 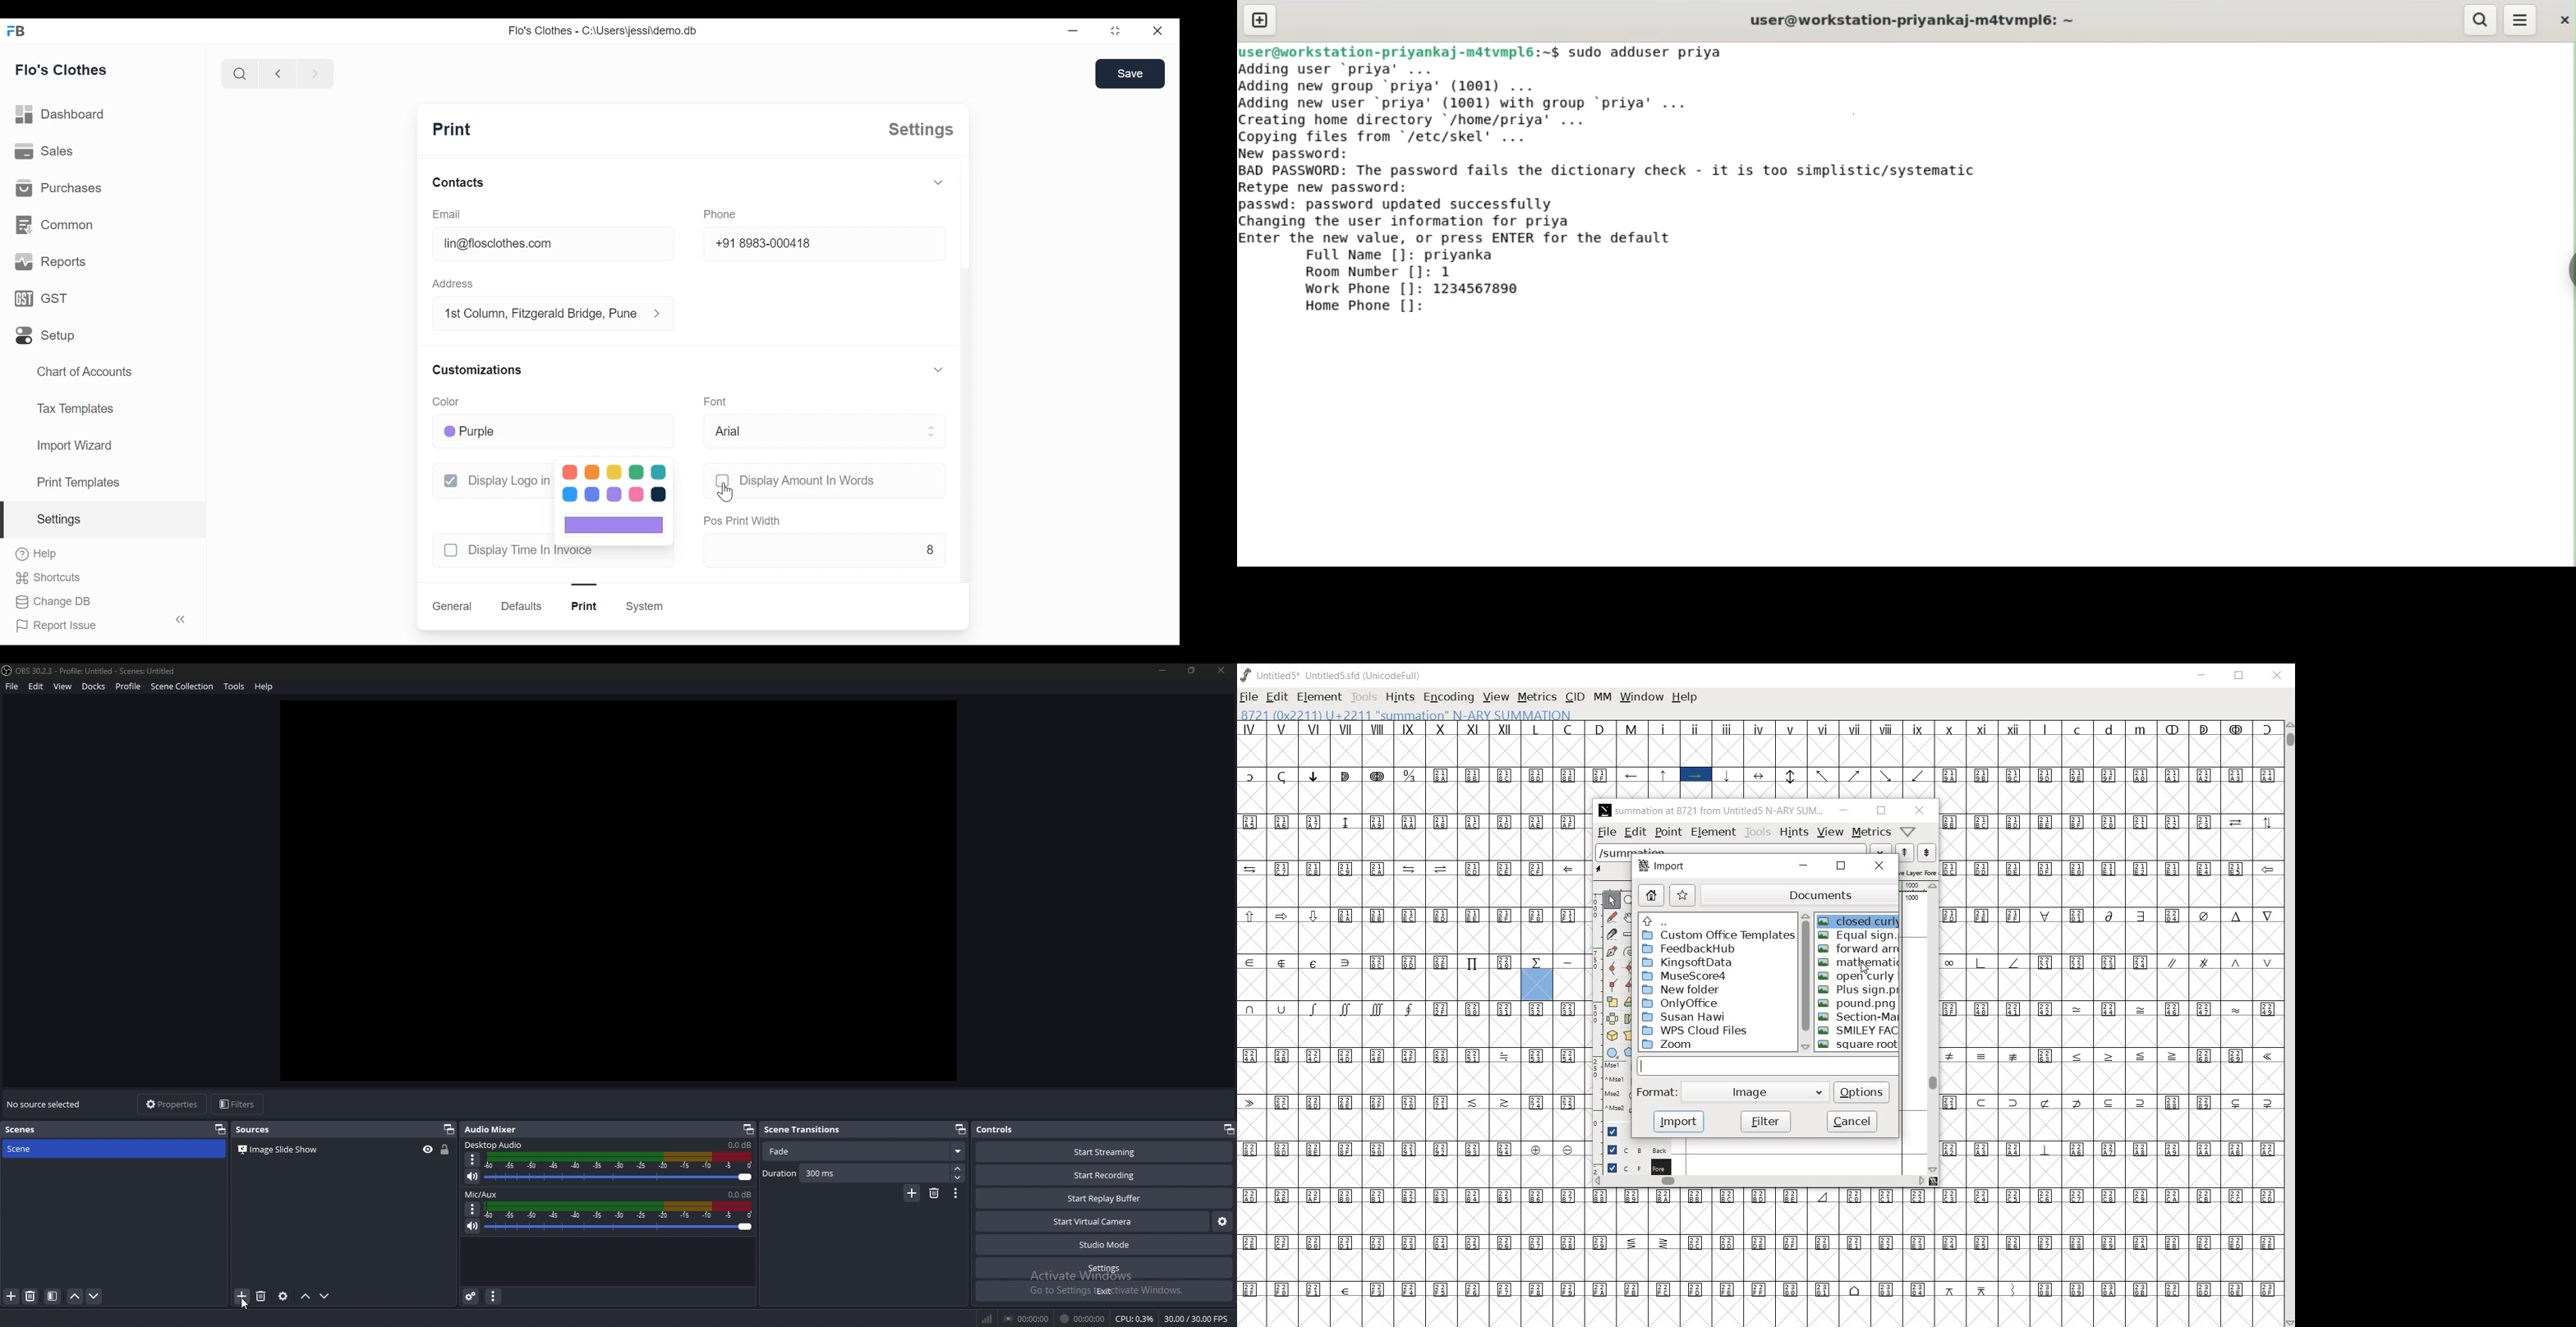 What do you see at coordinates (1496, 697) in the screenshot?
I see `VIEW` at bounding box center [1496, 697].